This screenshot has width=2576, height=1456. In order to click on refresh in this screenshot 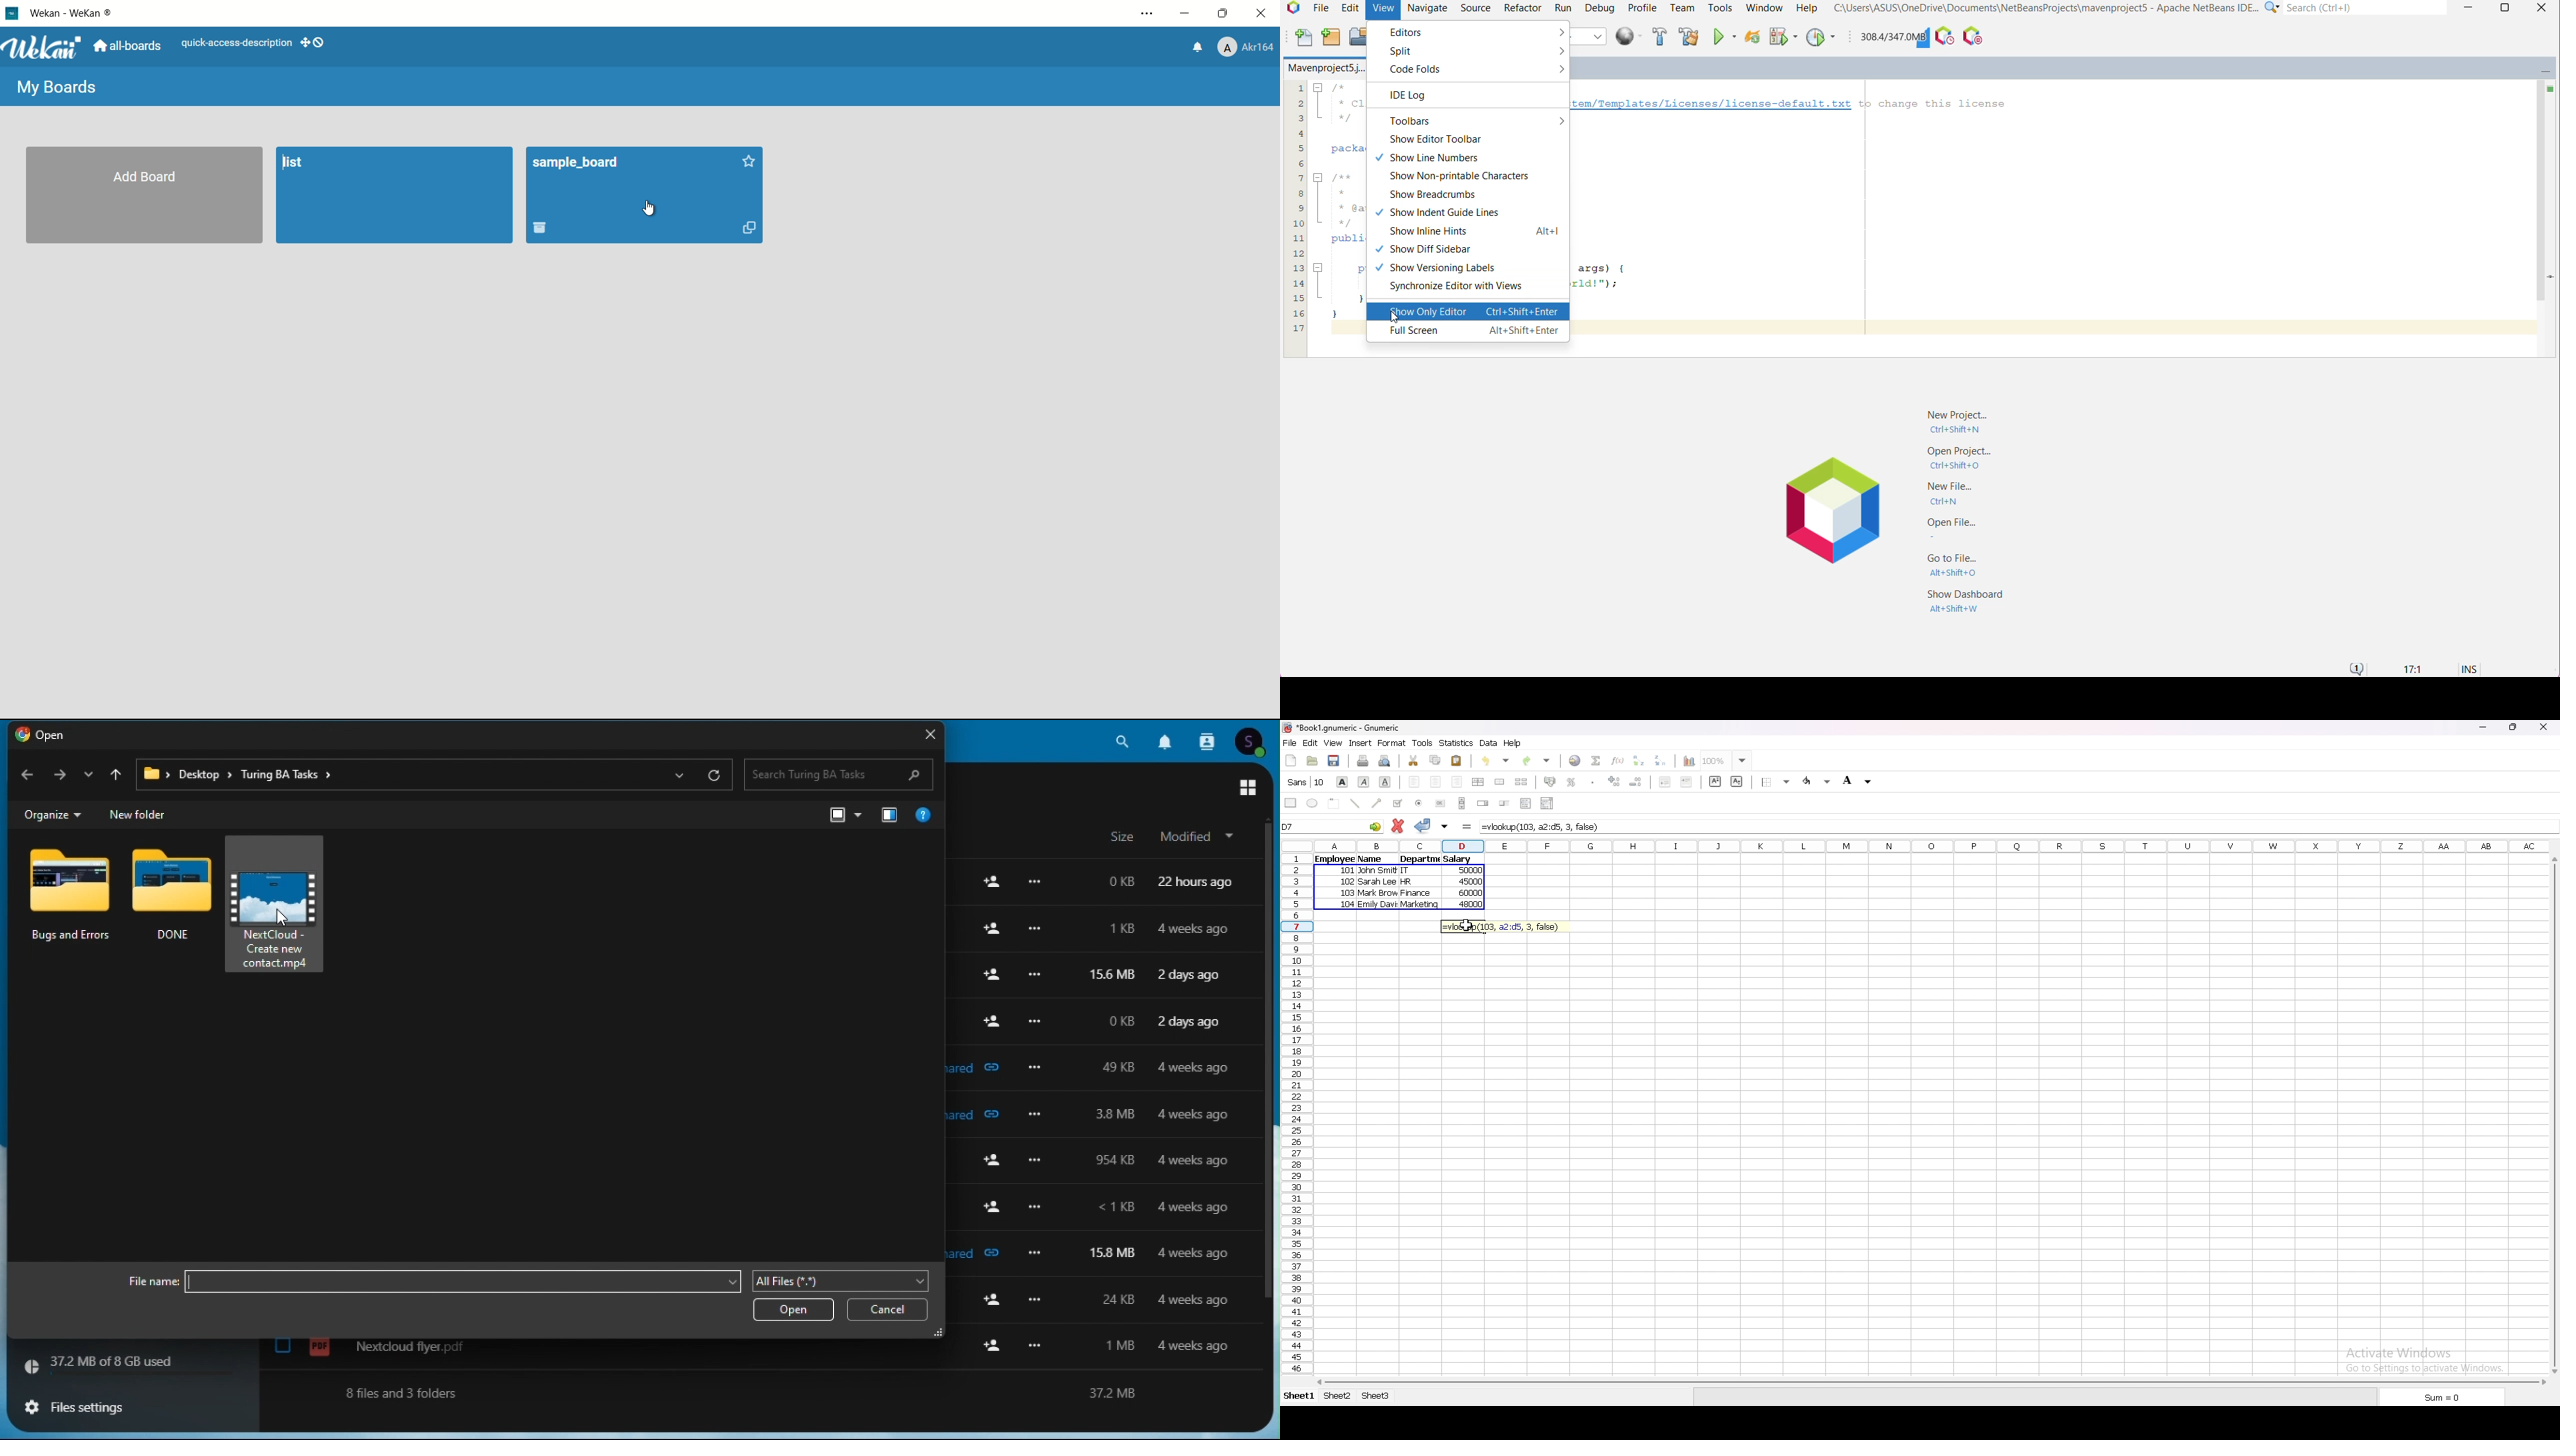, I will do `click(720, 775)`.